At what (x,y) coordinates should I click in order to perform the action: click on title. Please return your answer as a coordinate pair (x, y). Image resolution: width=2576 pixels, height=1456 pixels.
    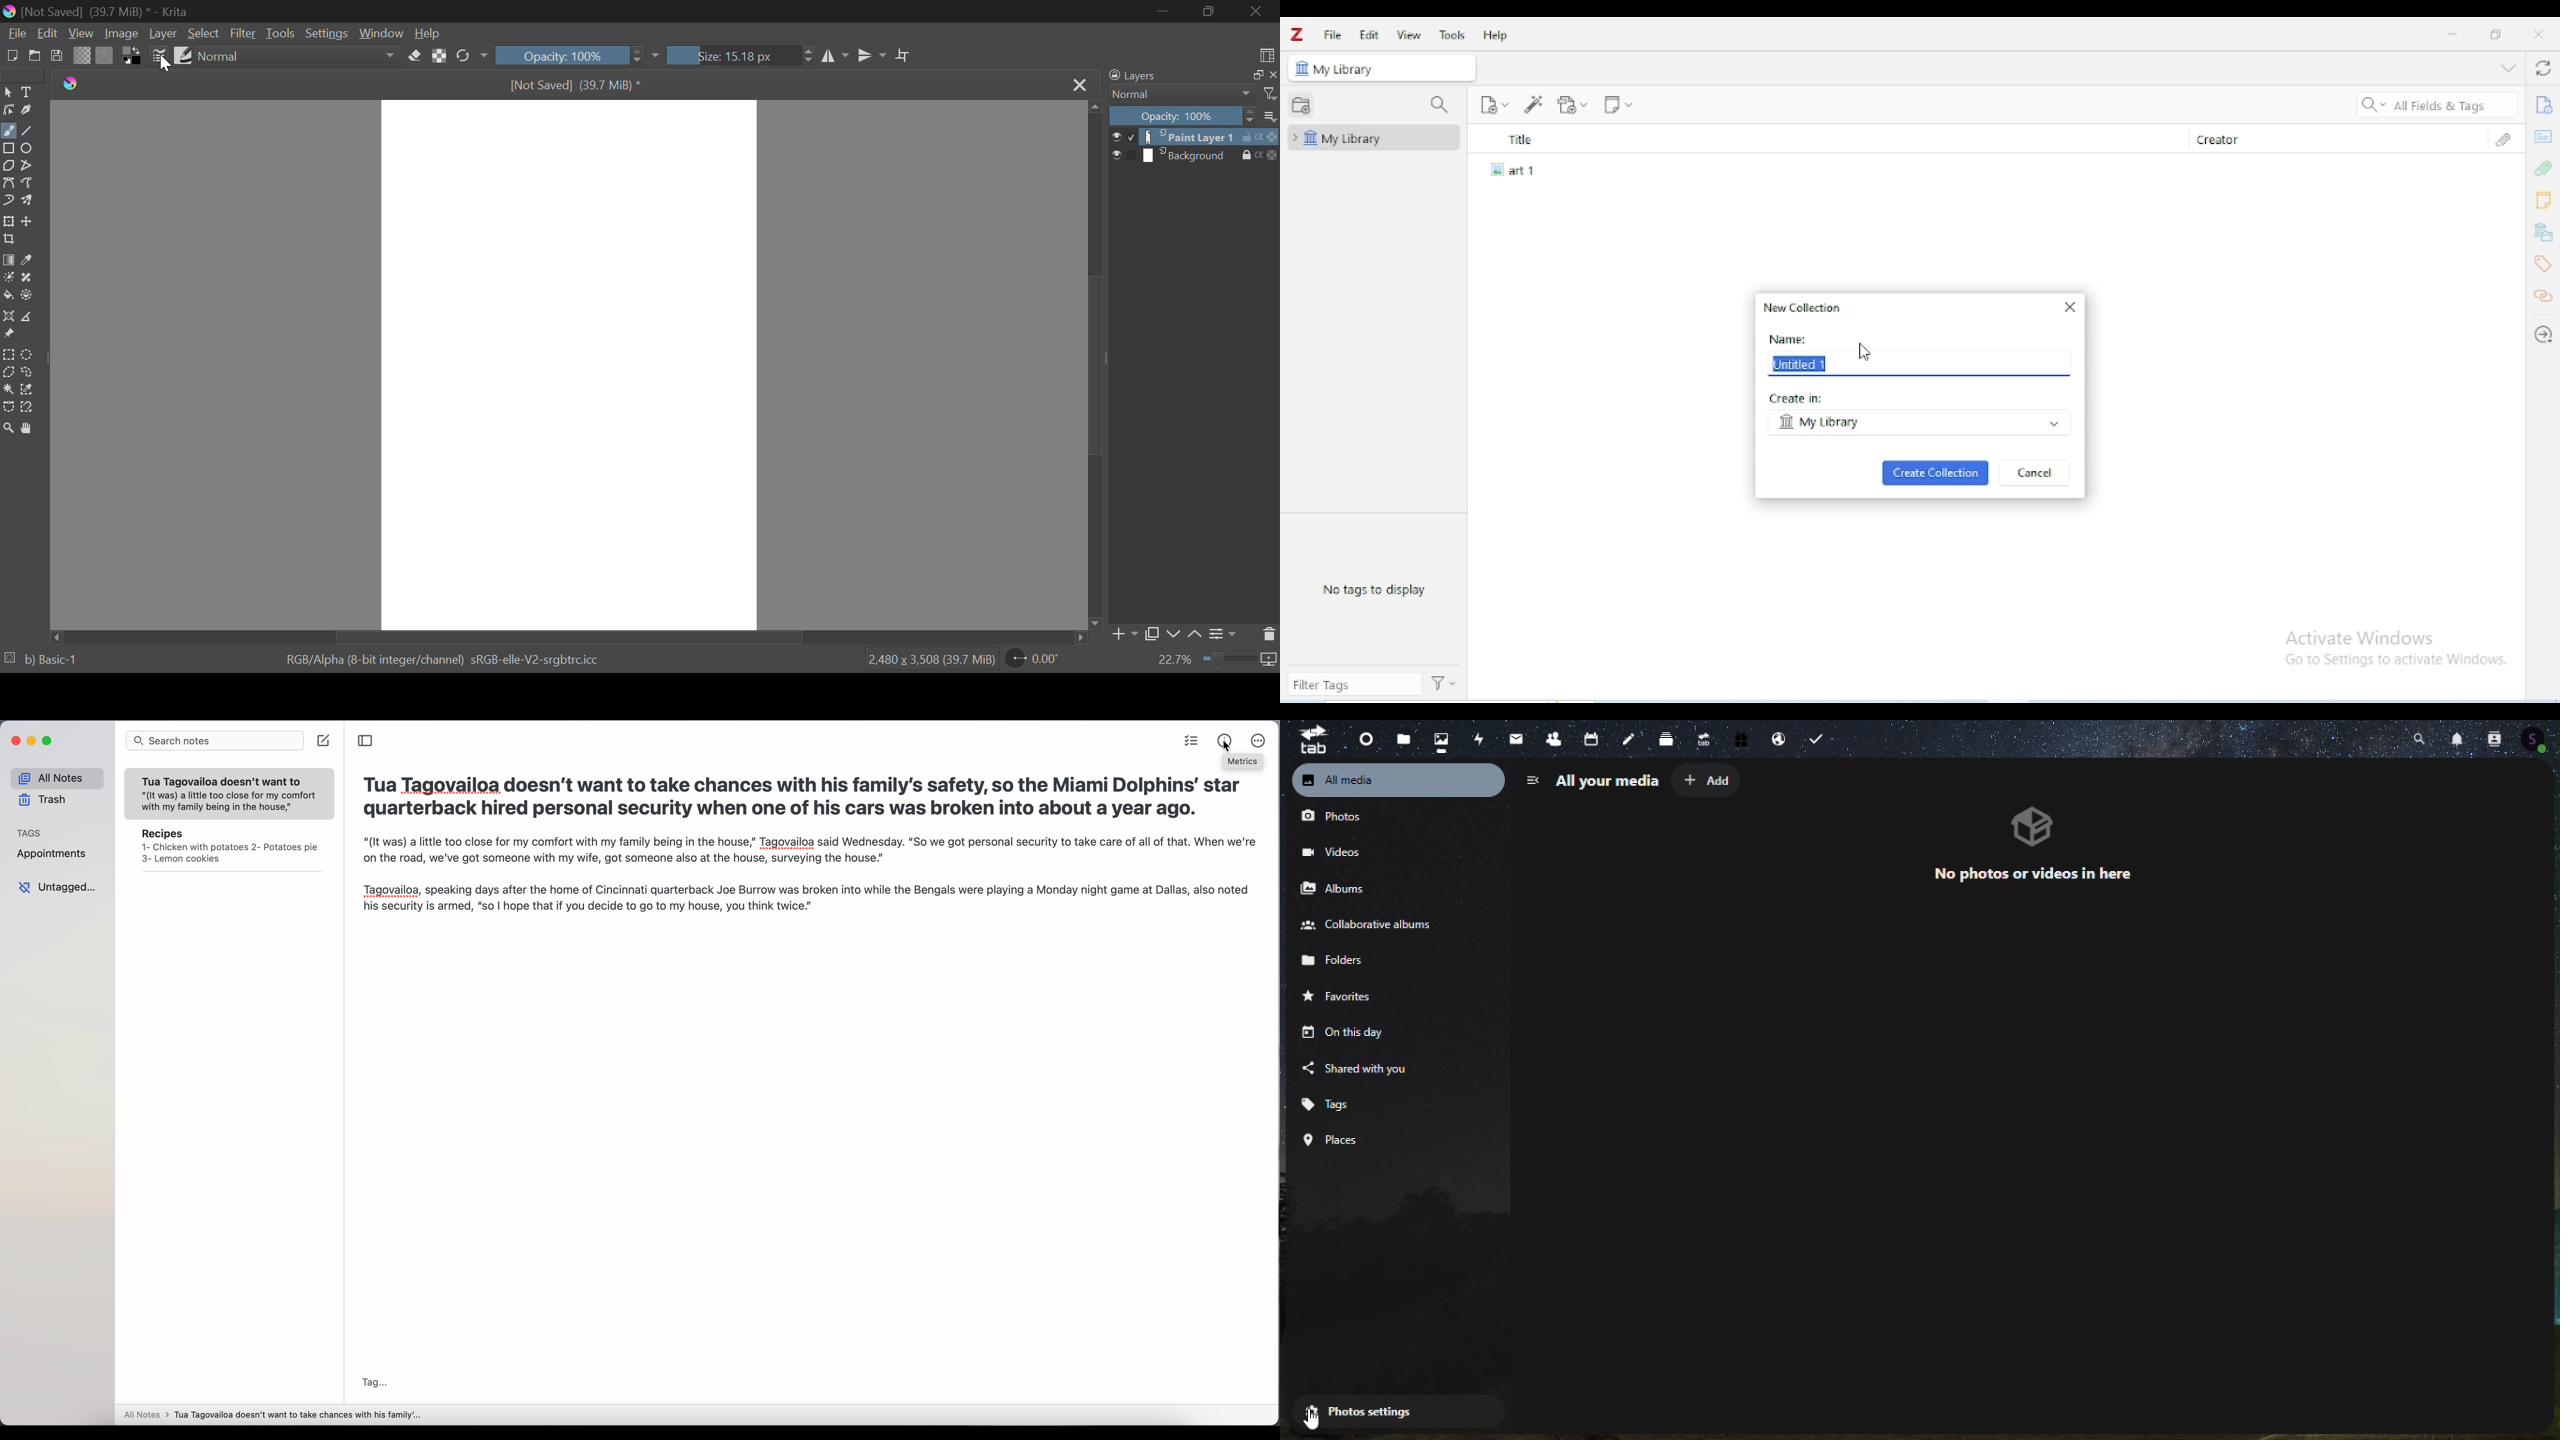
    Looking at the image, I should click on (1826, 139).